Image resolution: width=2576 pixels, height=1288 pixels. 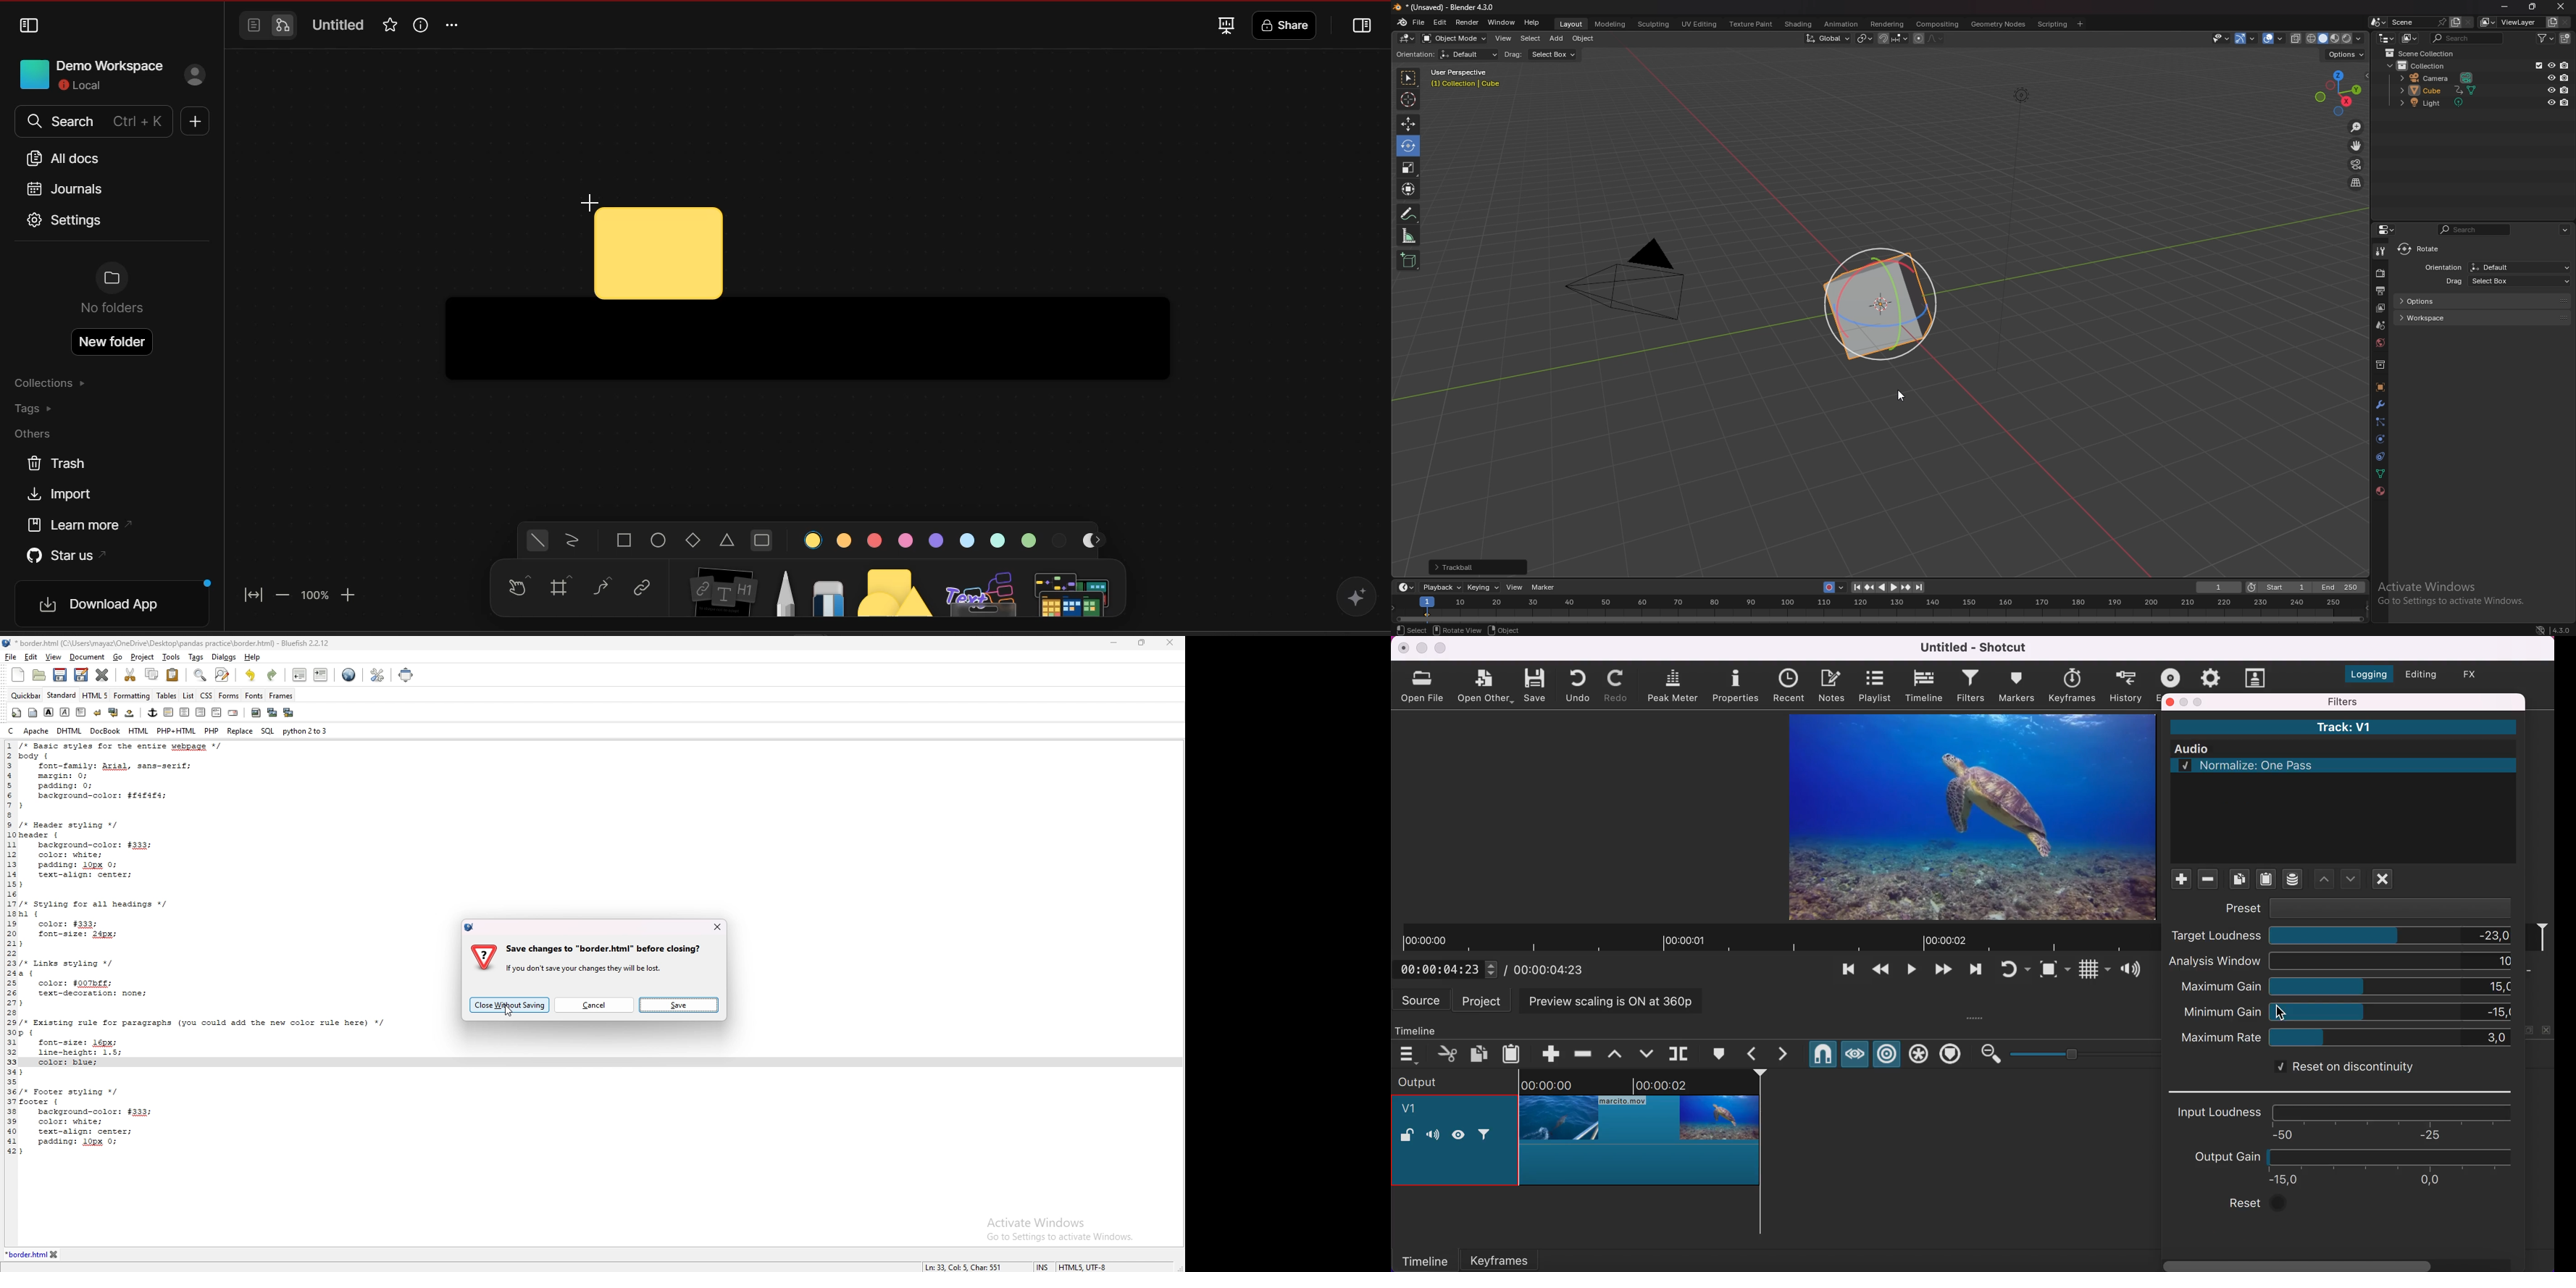 I want to click on animation, so click(x=1842, y=24).